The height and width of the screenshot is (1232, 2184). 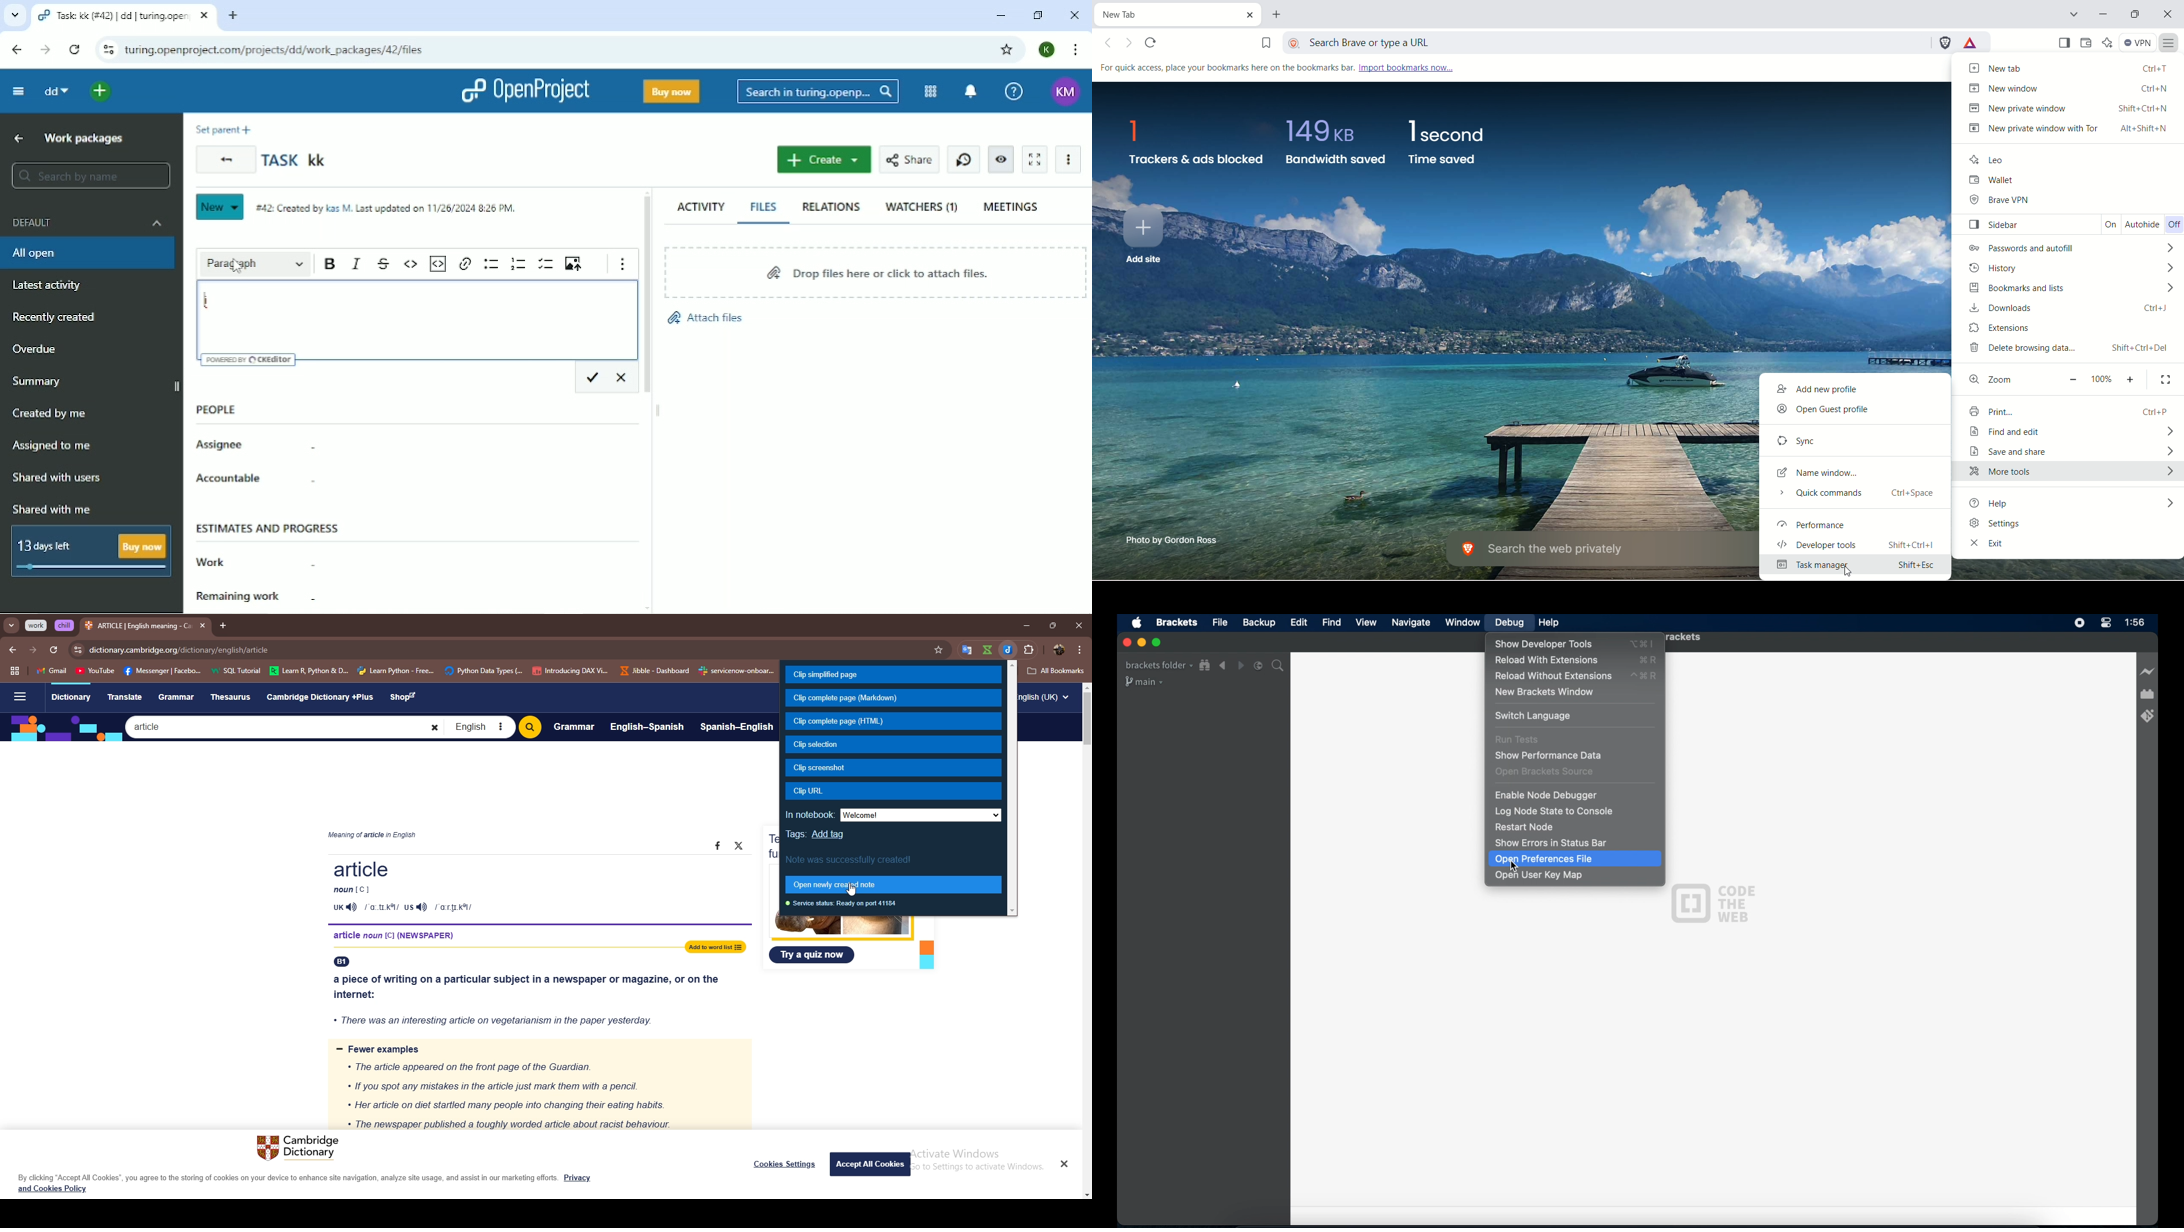 I want to click on show performance  data, so click(x=1550, y=756).